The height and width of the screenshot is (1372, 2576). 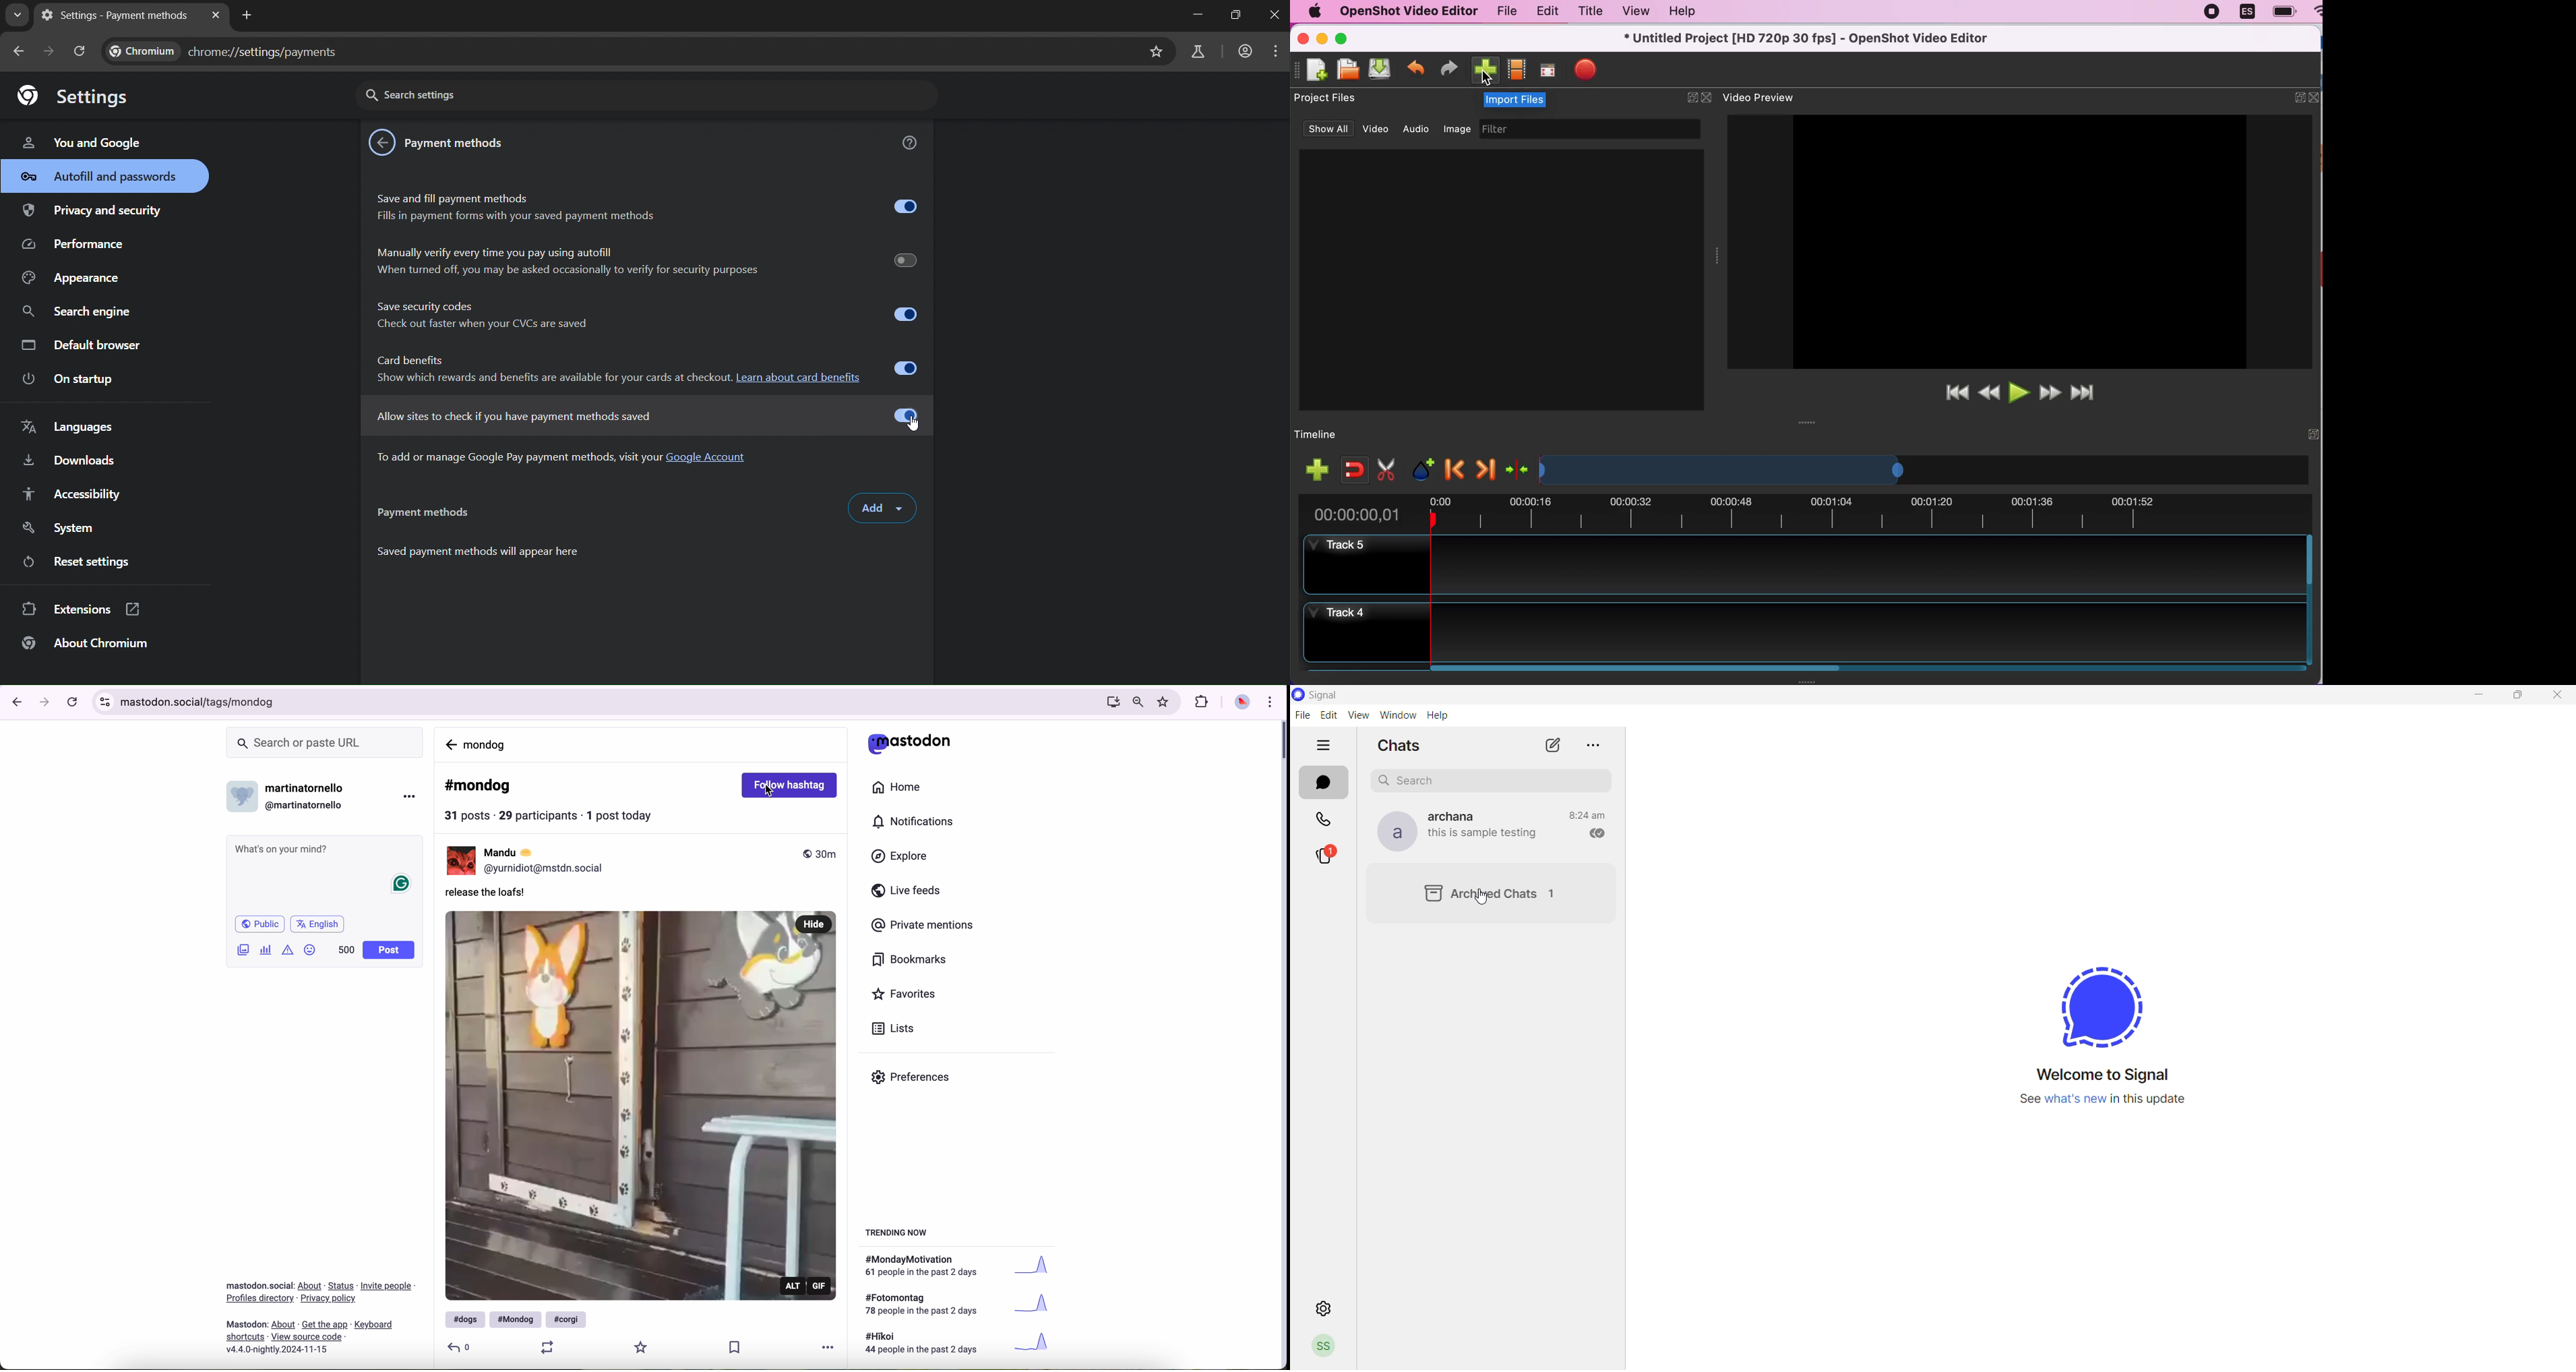 What do you see at coordinates (1597, 745) in the screenshot?
I see `more options` at bounding box center [1597, 745].